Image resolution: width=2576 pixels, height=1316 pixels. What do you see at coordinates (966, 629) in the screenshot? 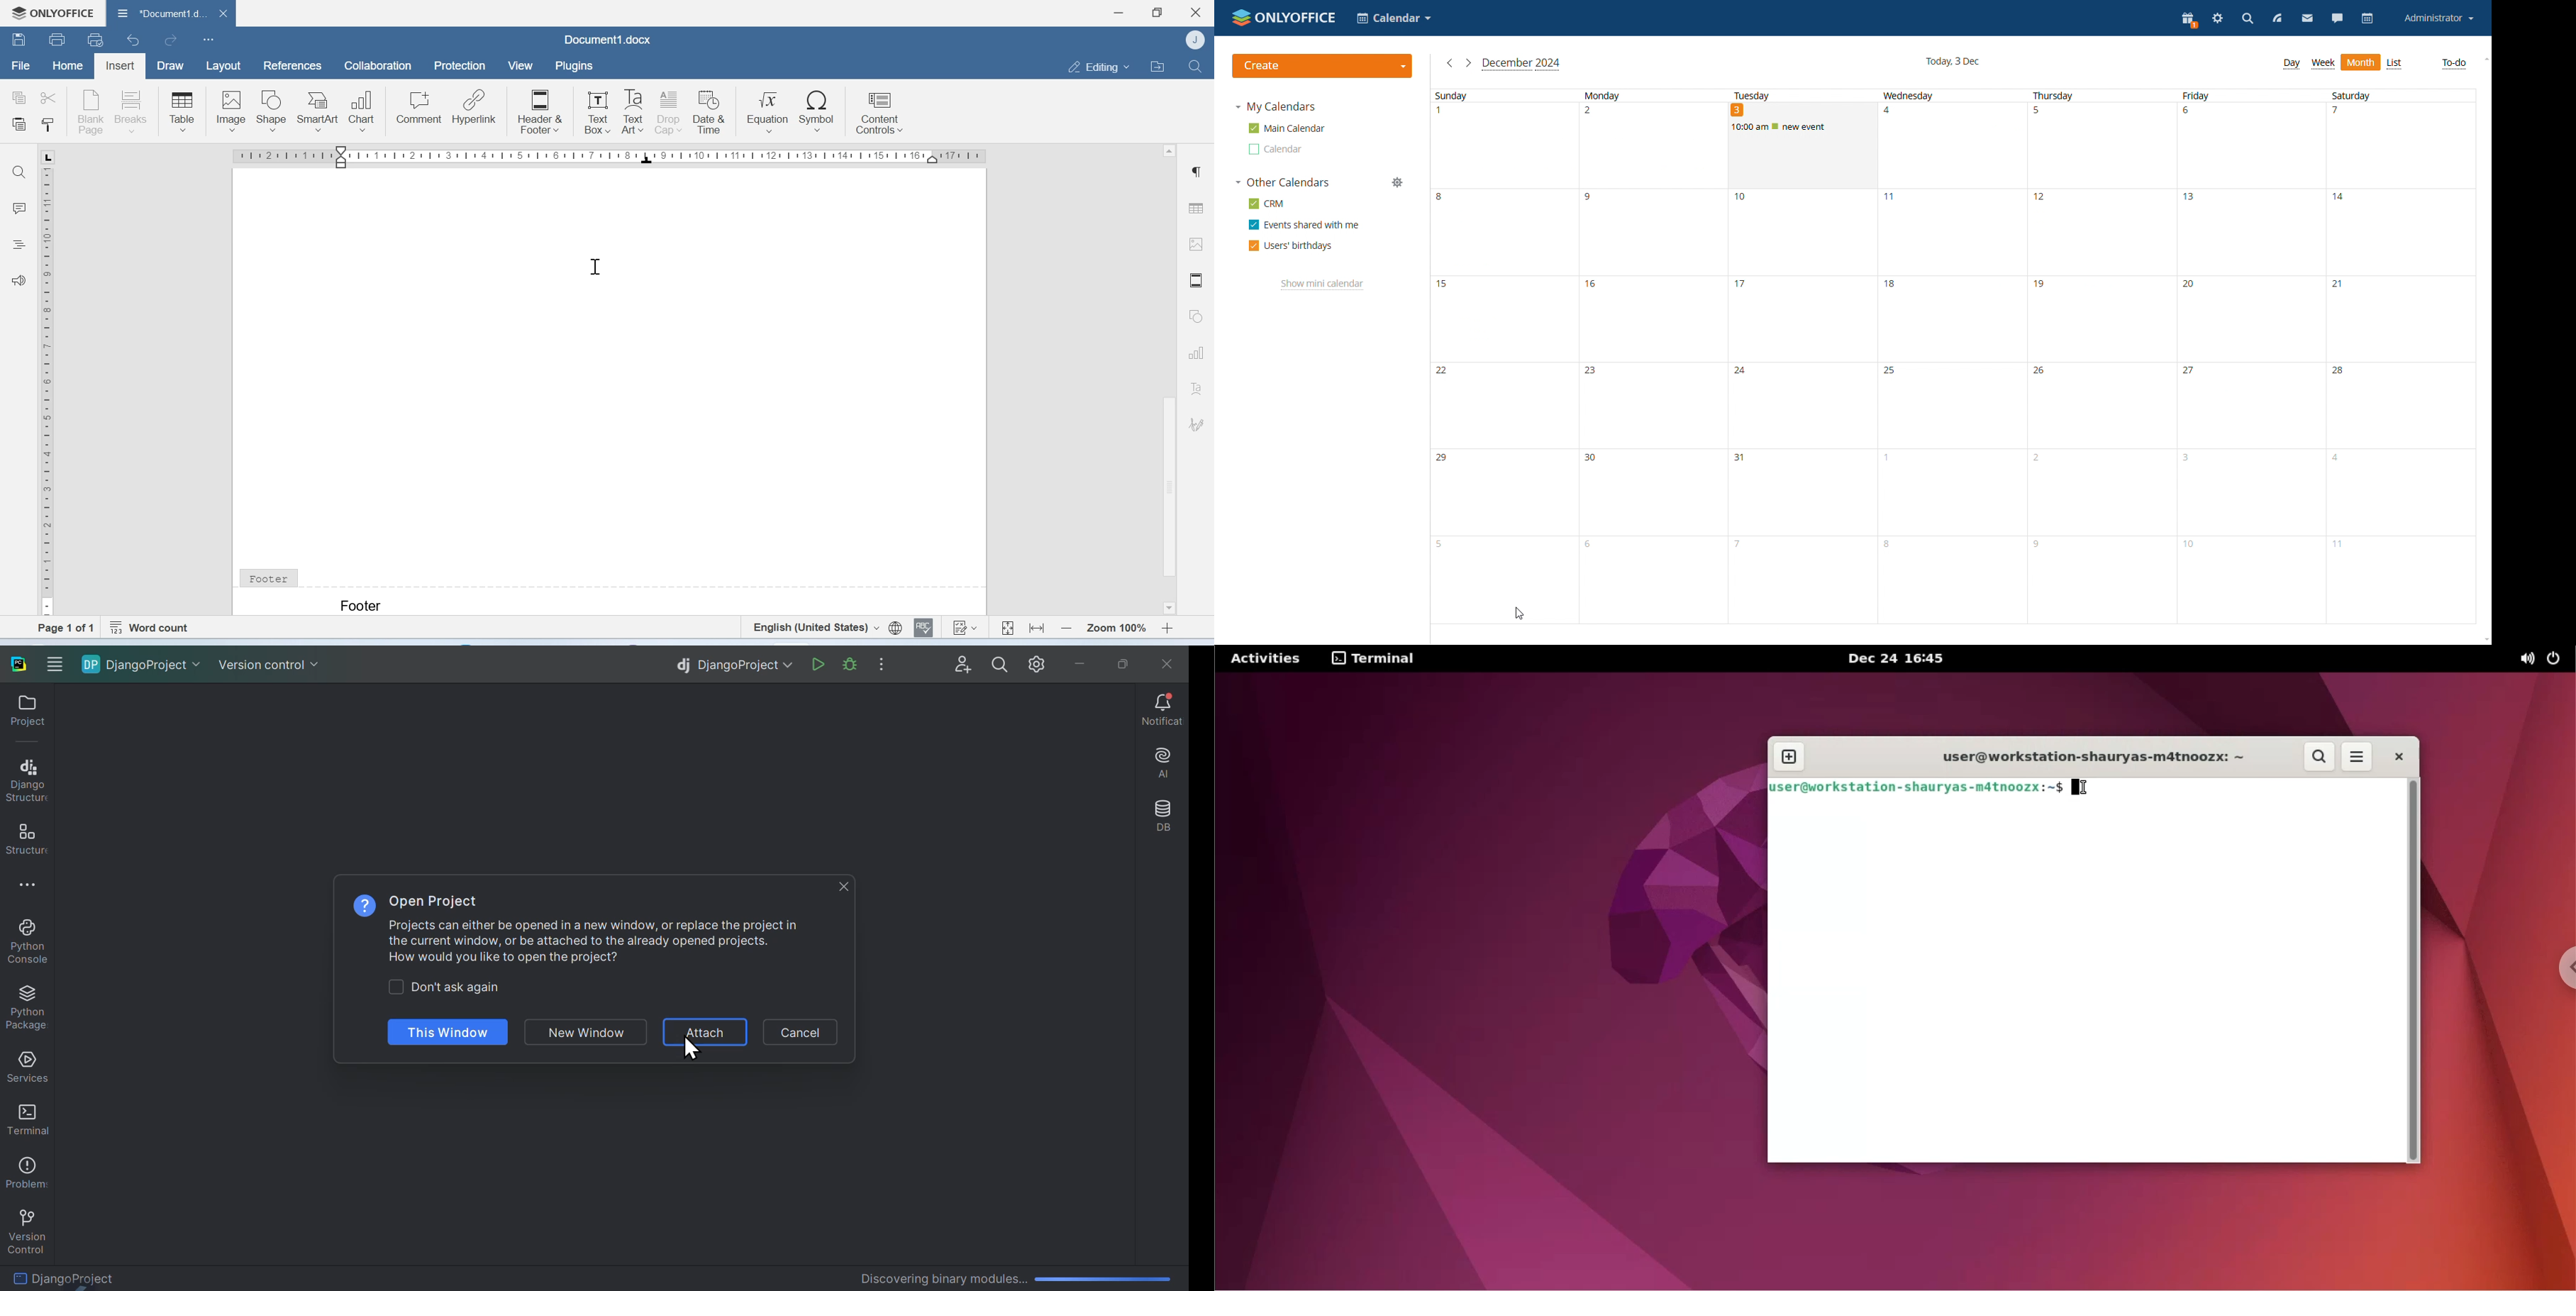
I see `Track changes` at bounding box center [966, 629].